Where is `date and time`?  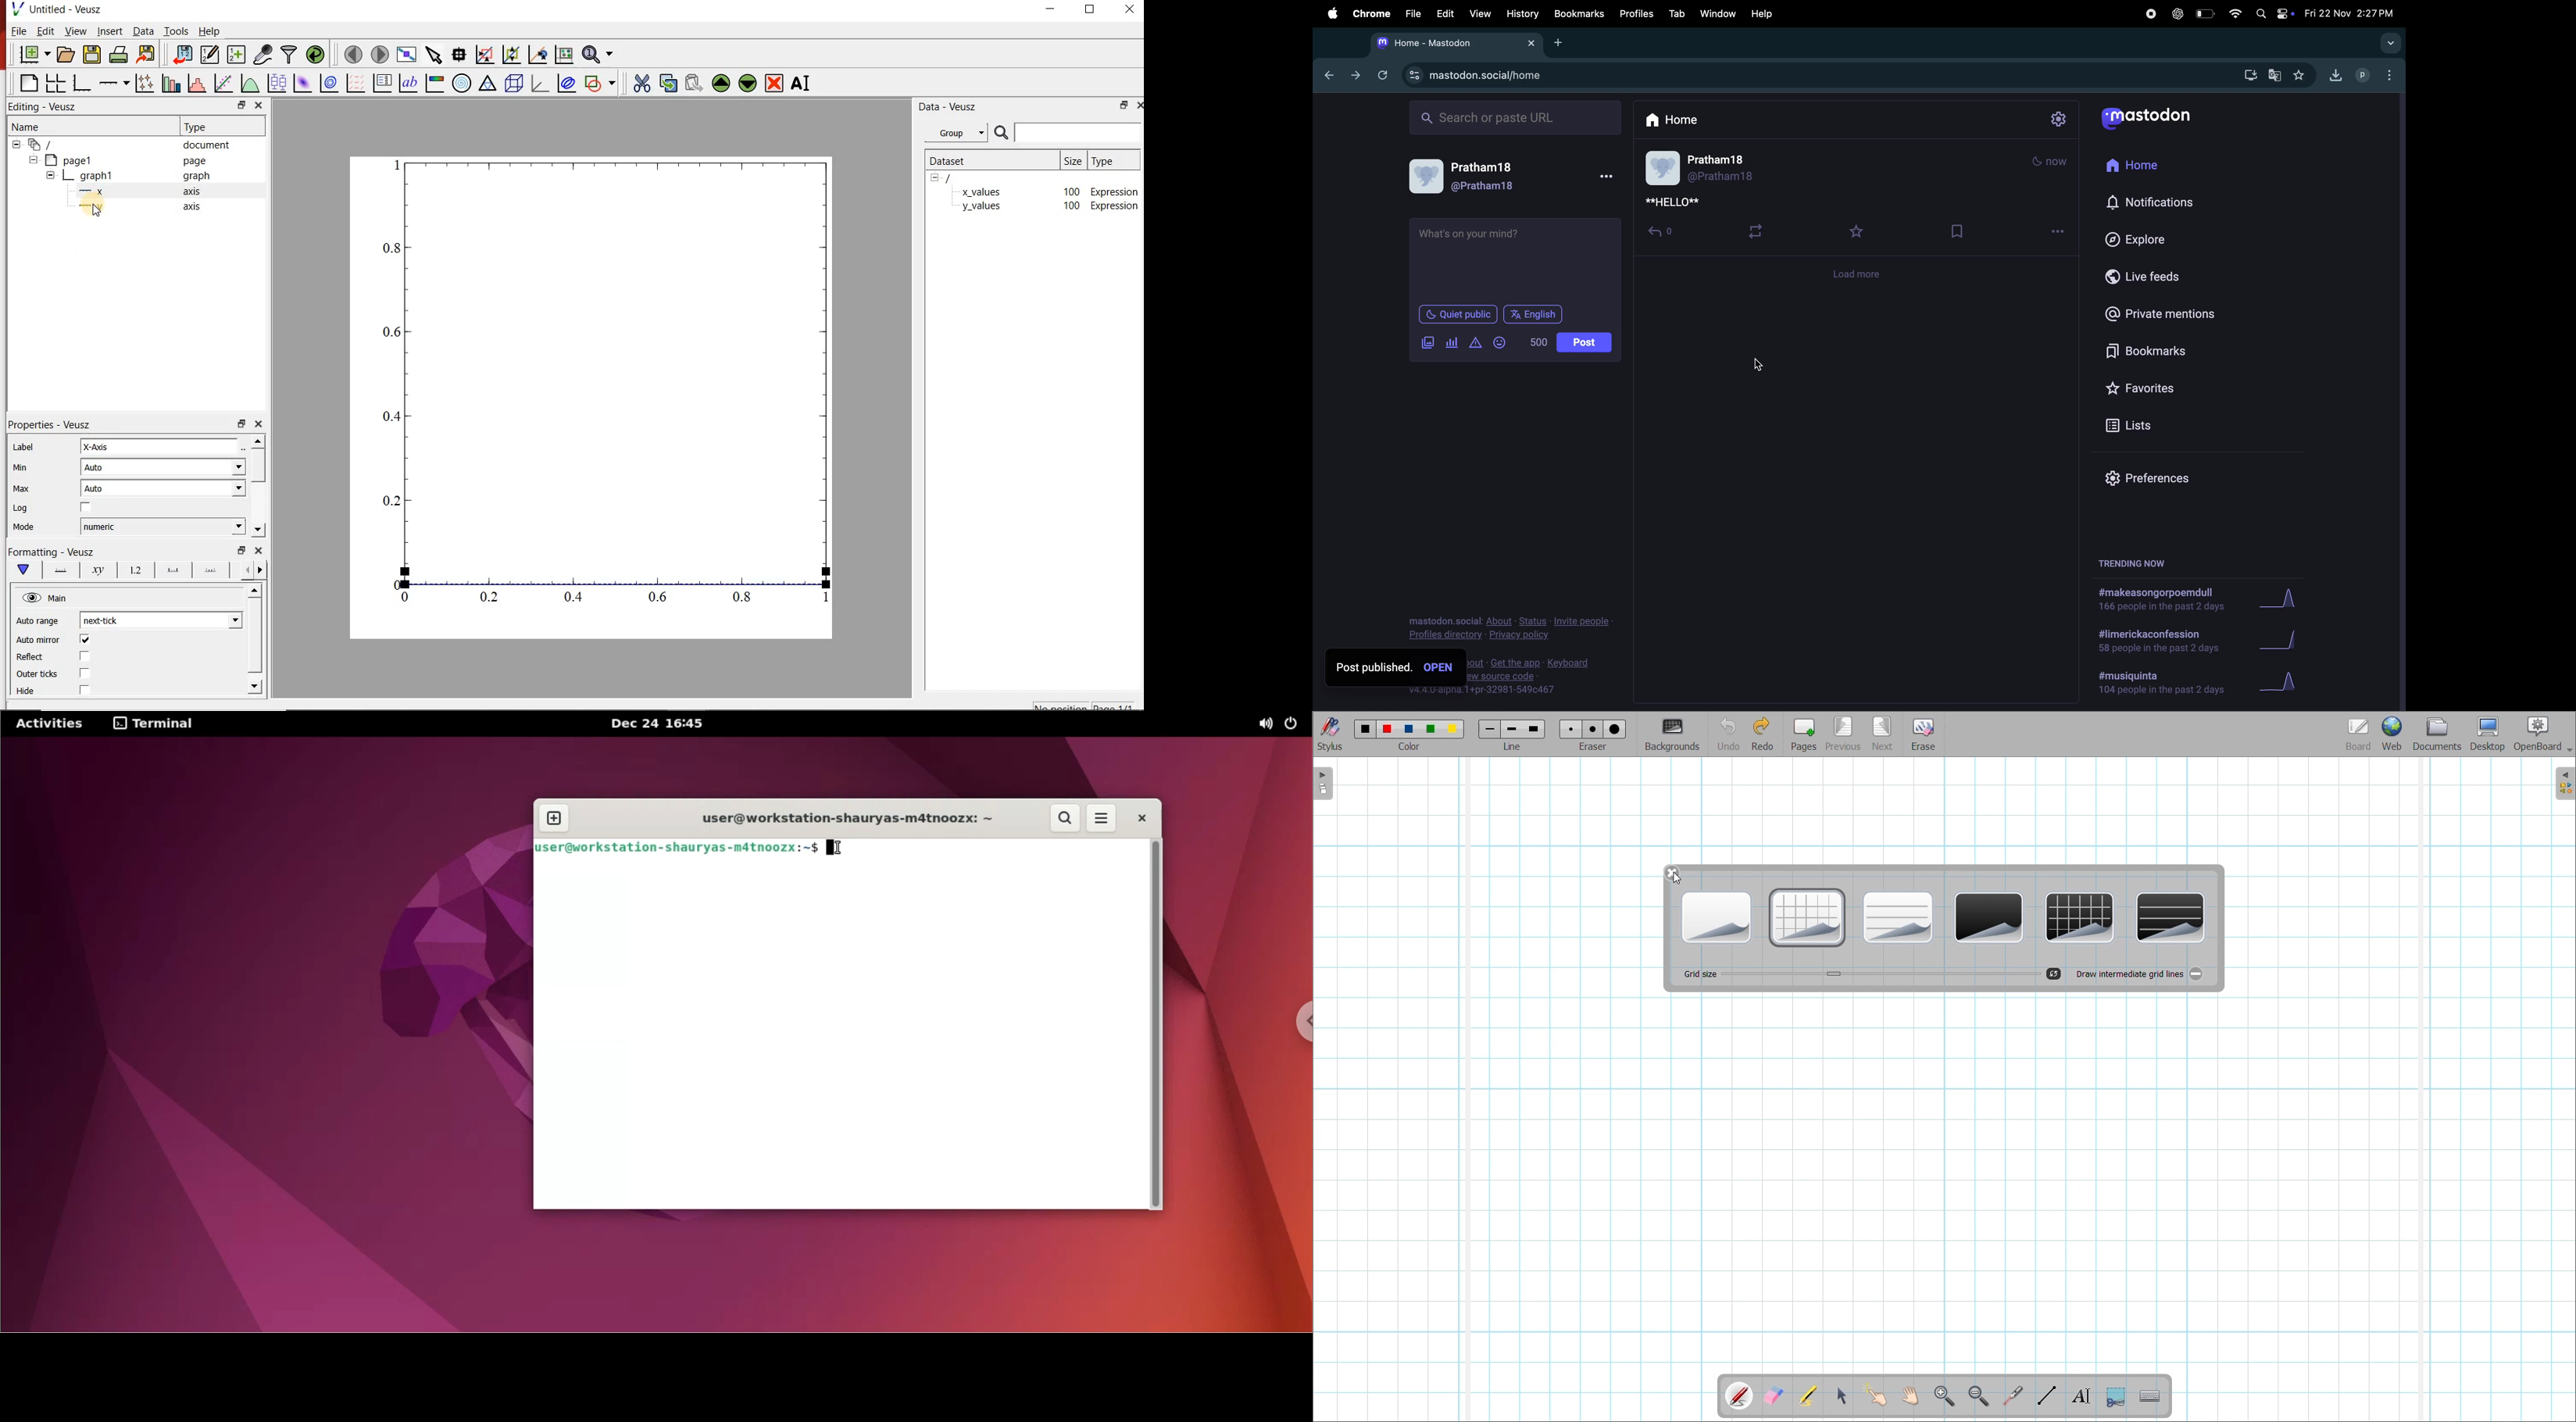
date and time is located at coordinates (2349, 13).